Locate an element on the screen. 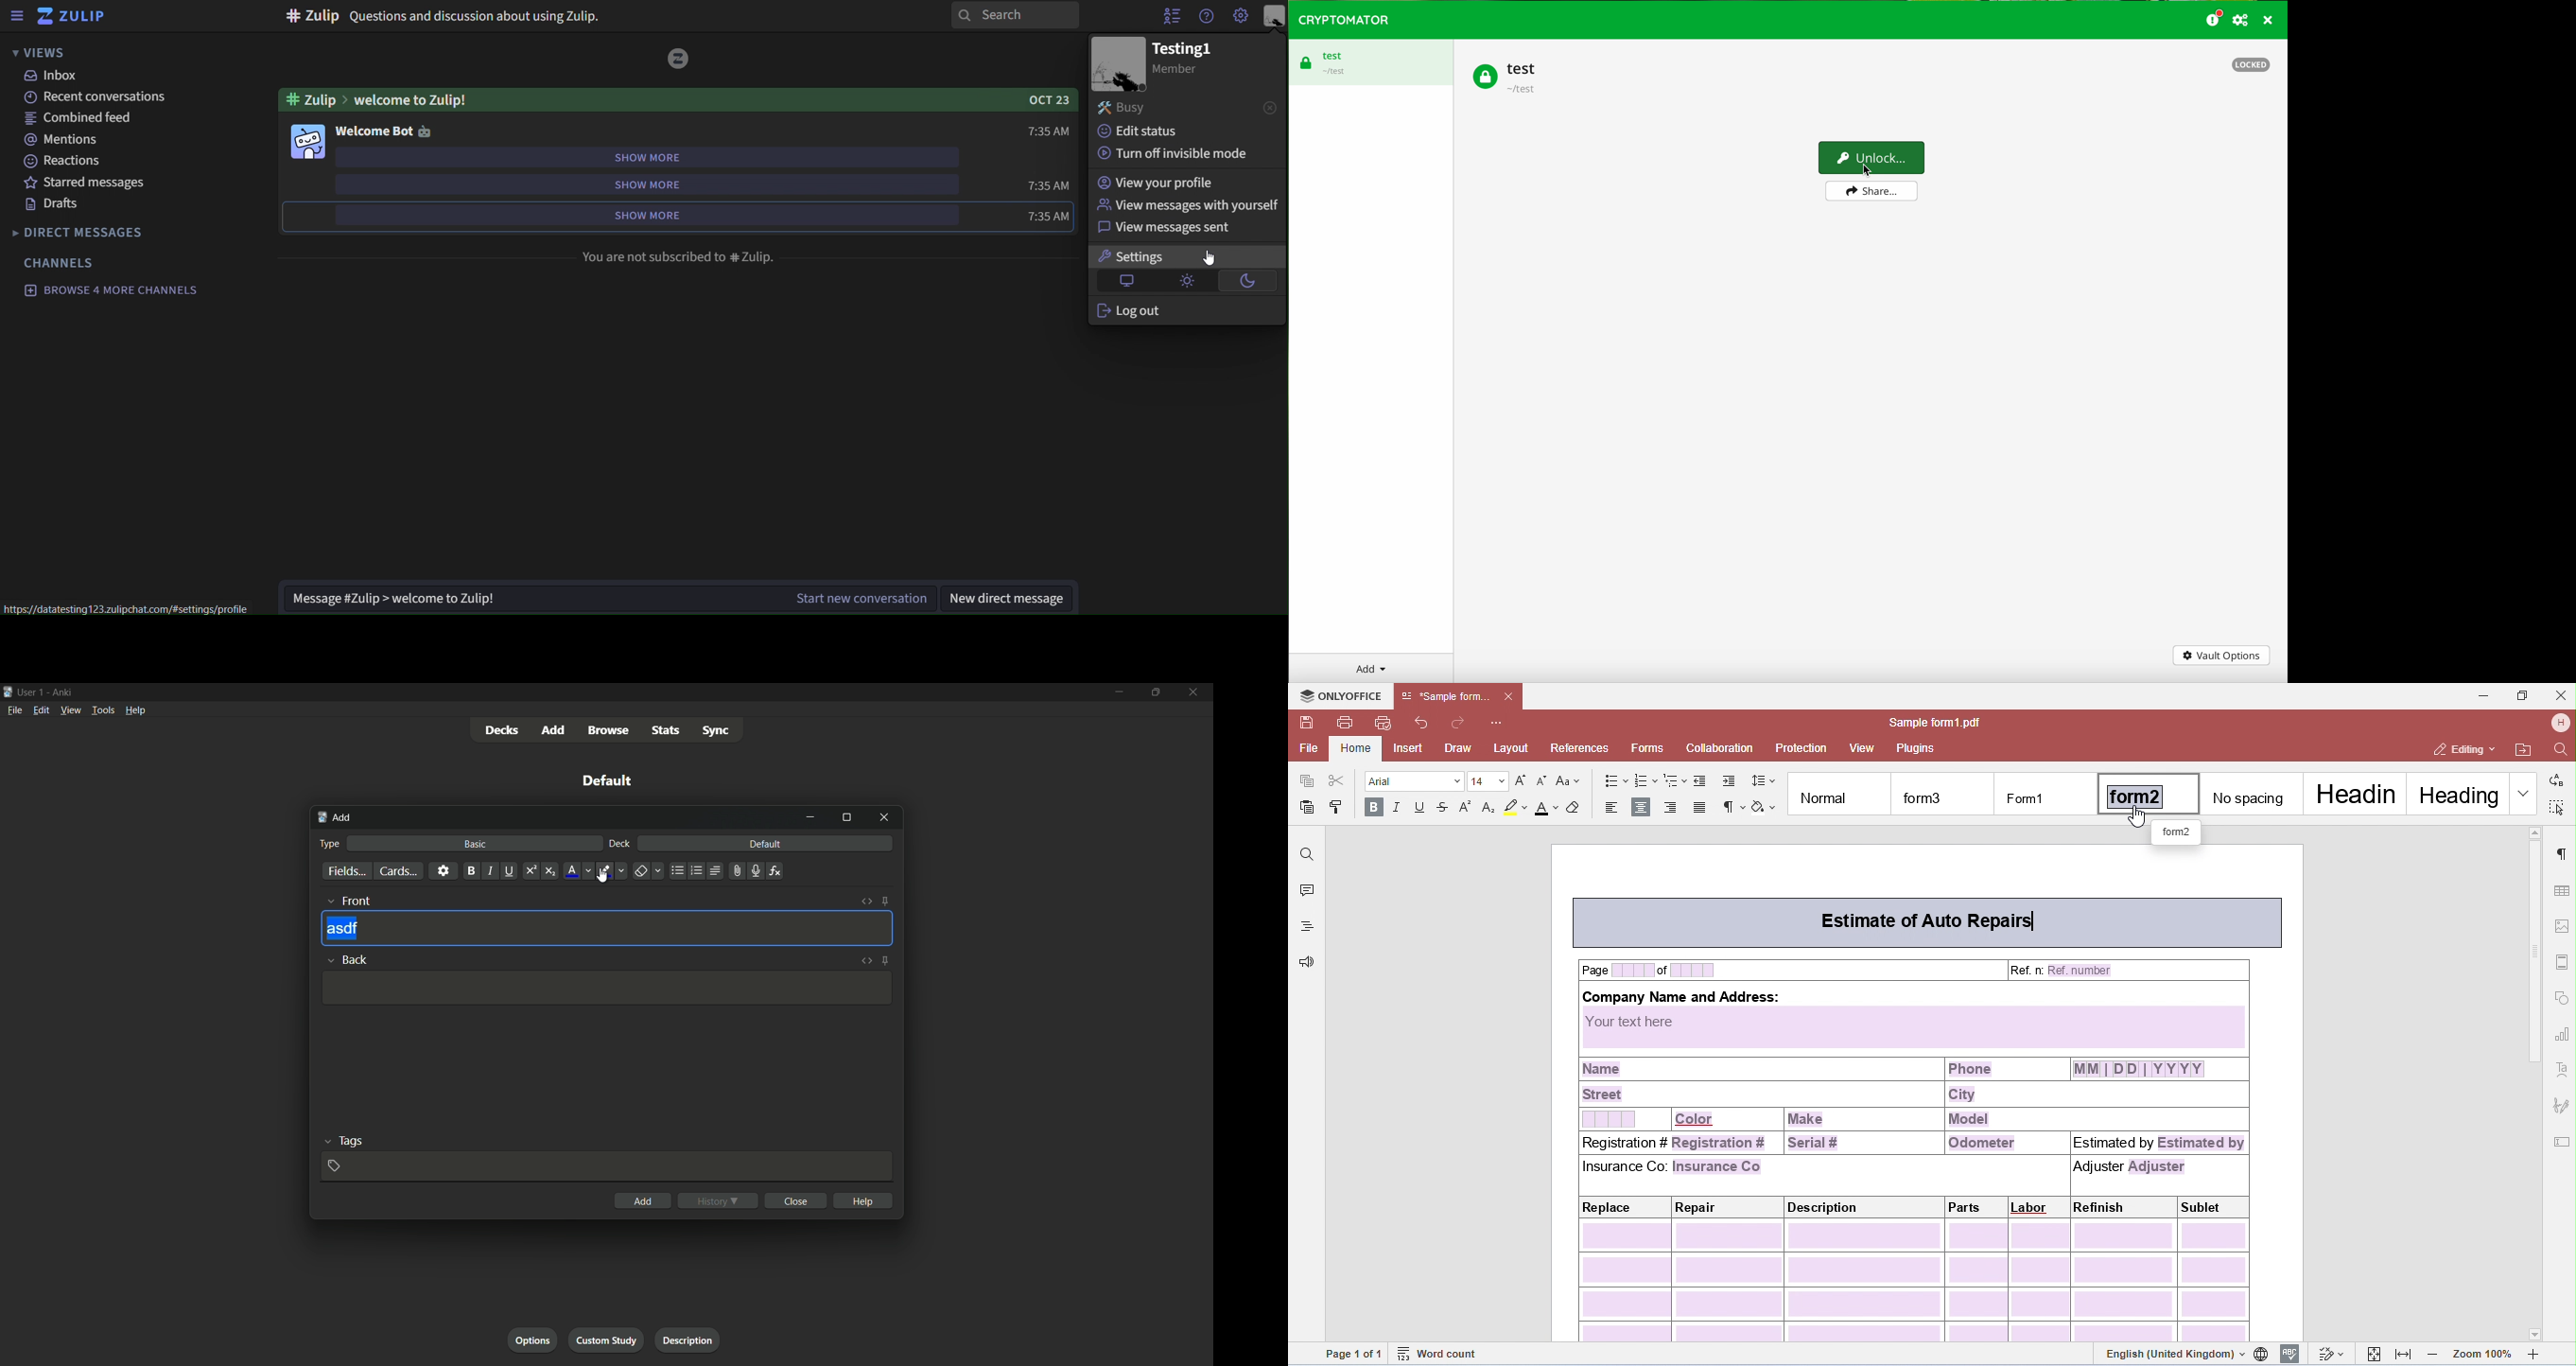 The image size is (2576, 1372). add is located at coordinates (644, 1200).